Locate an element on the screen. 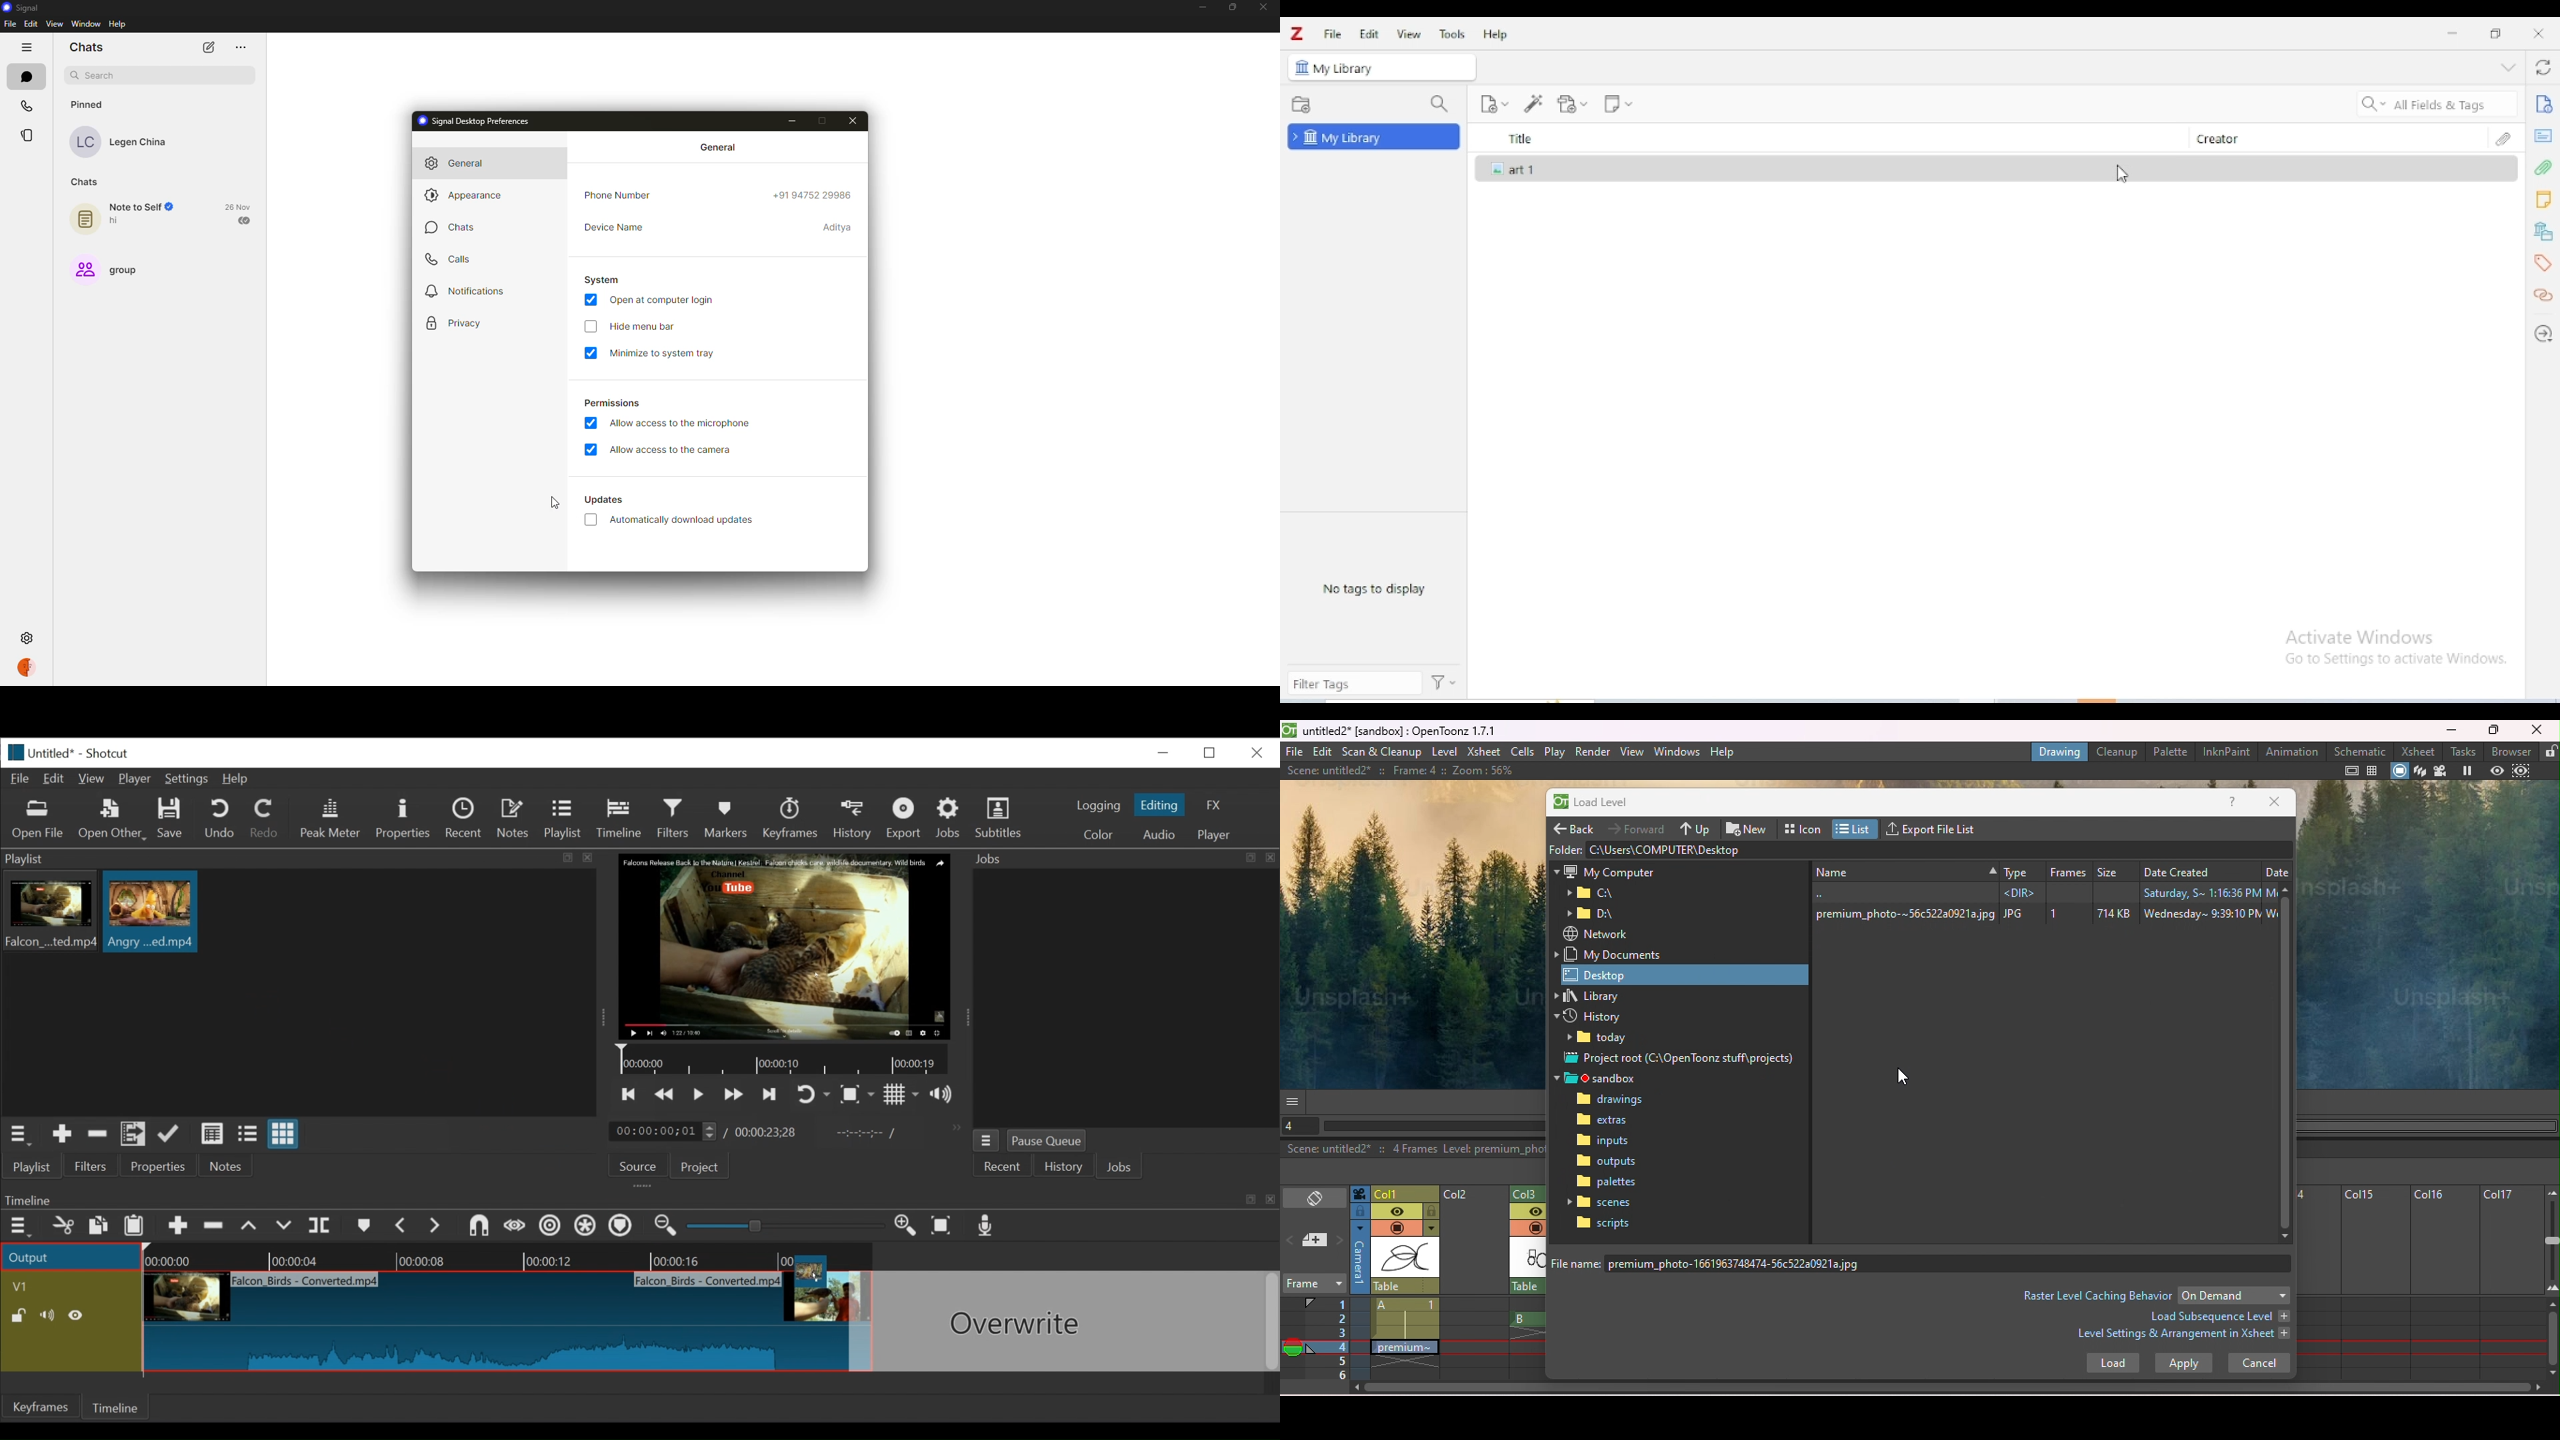  Go to Settings to activate Windows. is located at coordinates (2399, 660).